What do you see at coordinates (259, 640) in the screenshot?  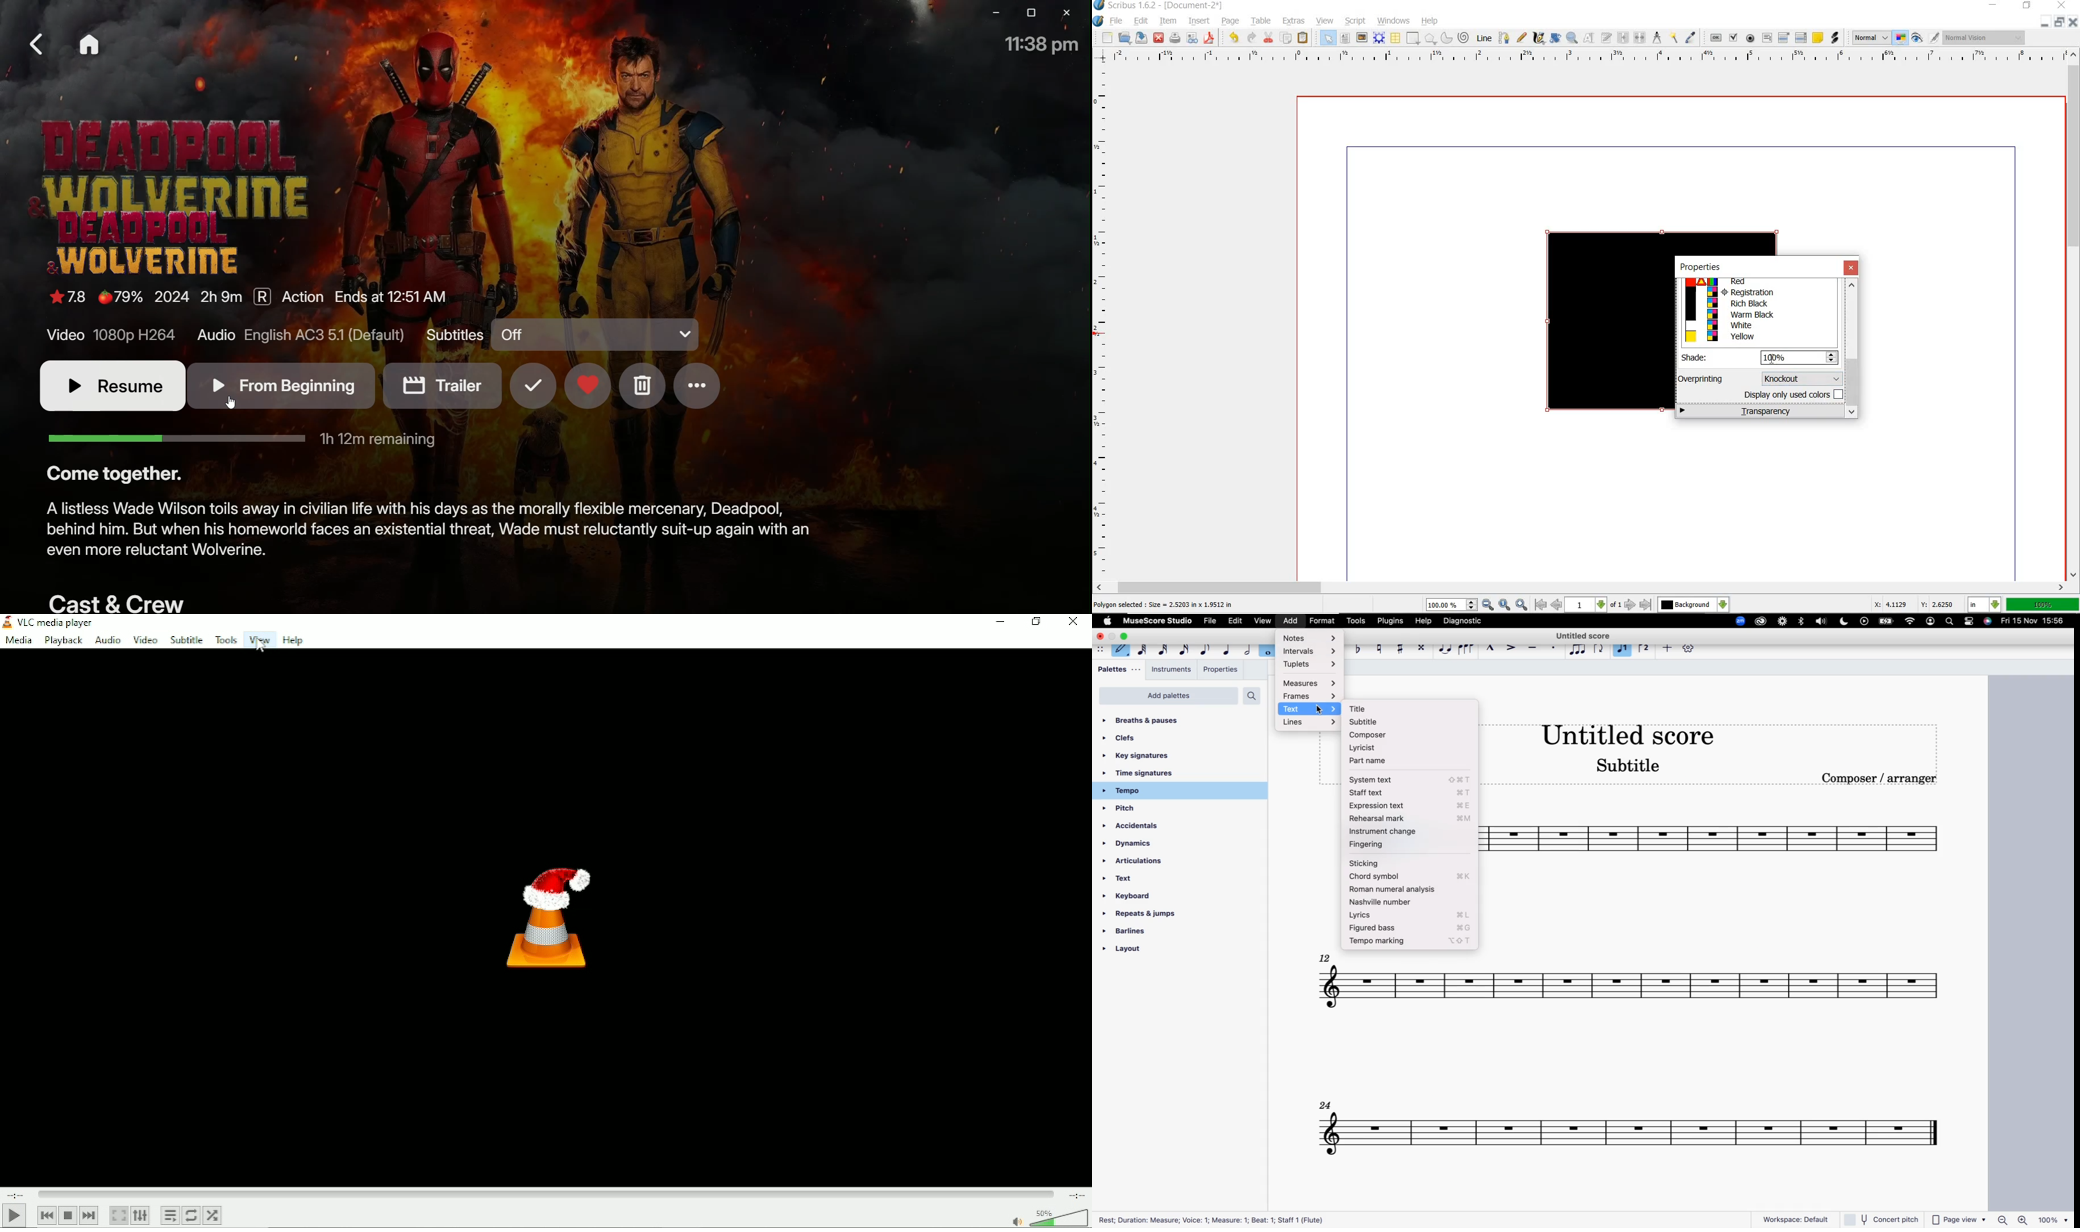 I see `View` at bounding box center [259, 640].